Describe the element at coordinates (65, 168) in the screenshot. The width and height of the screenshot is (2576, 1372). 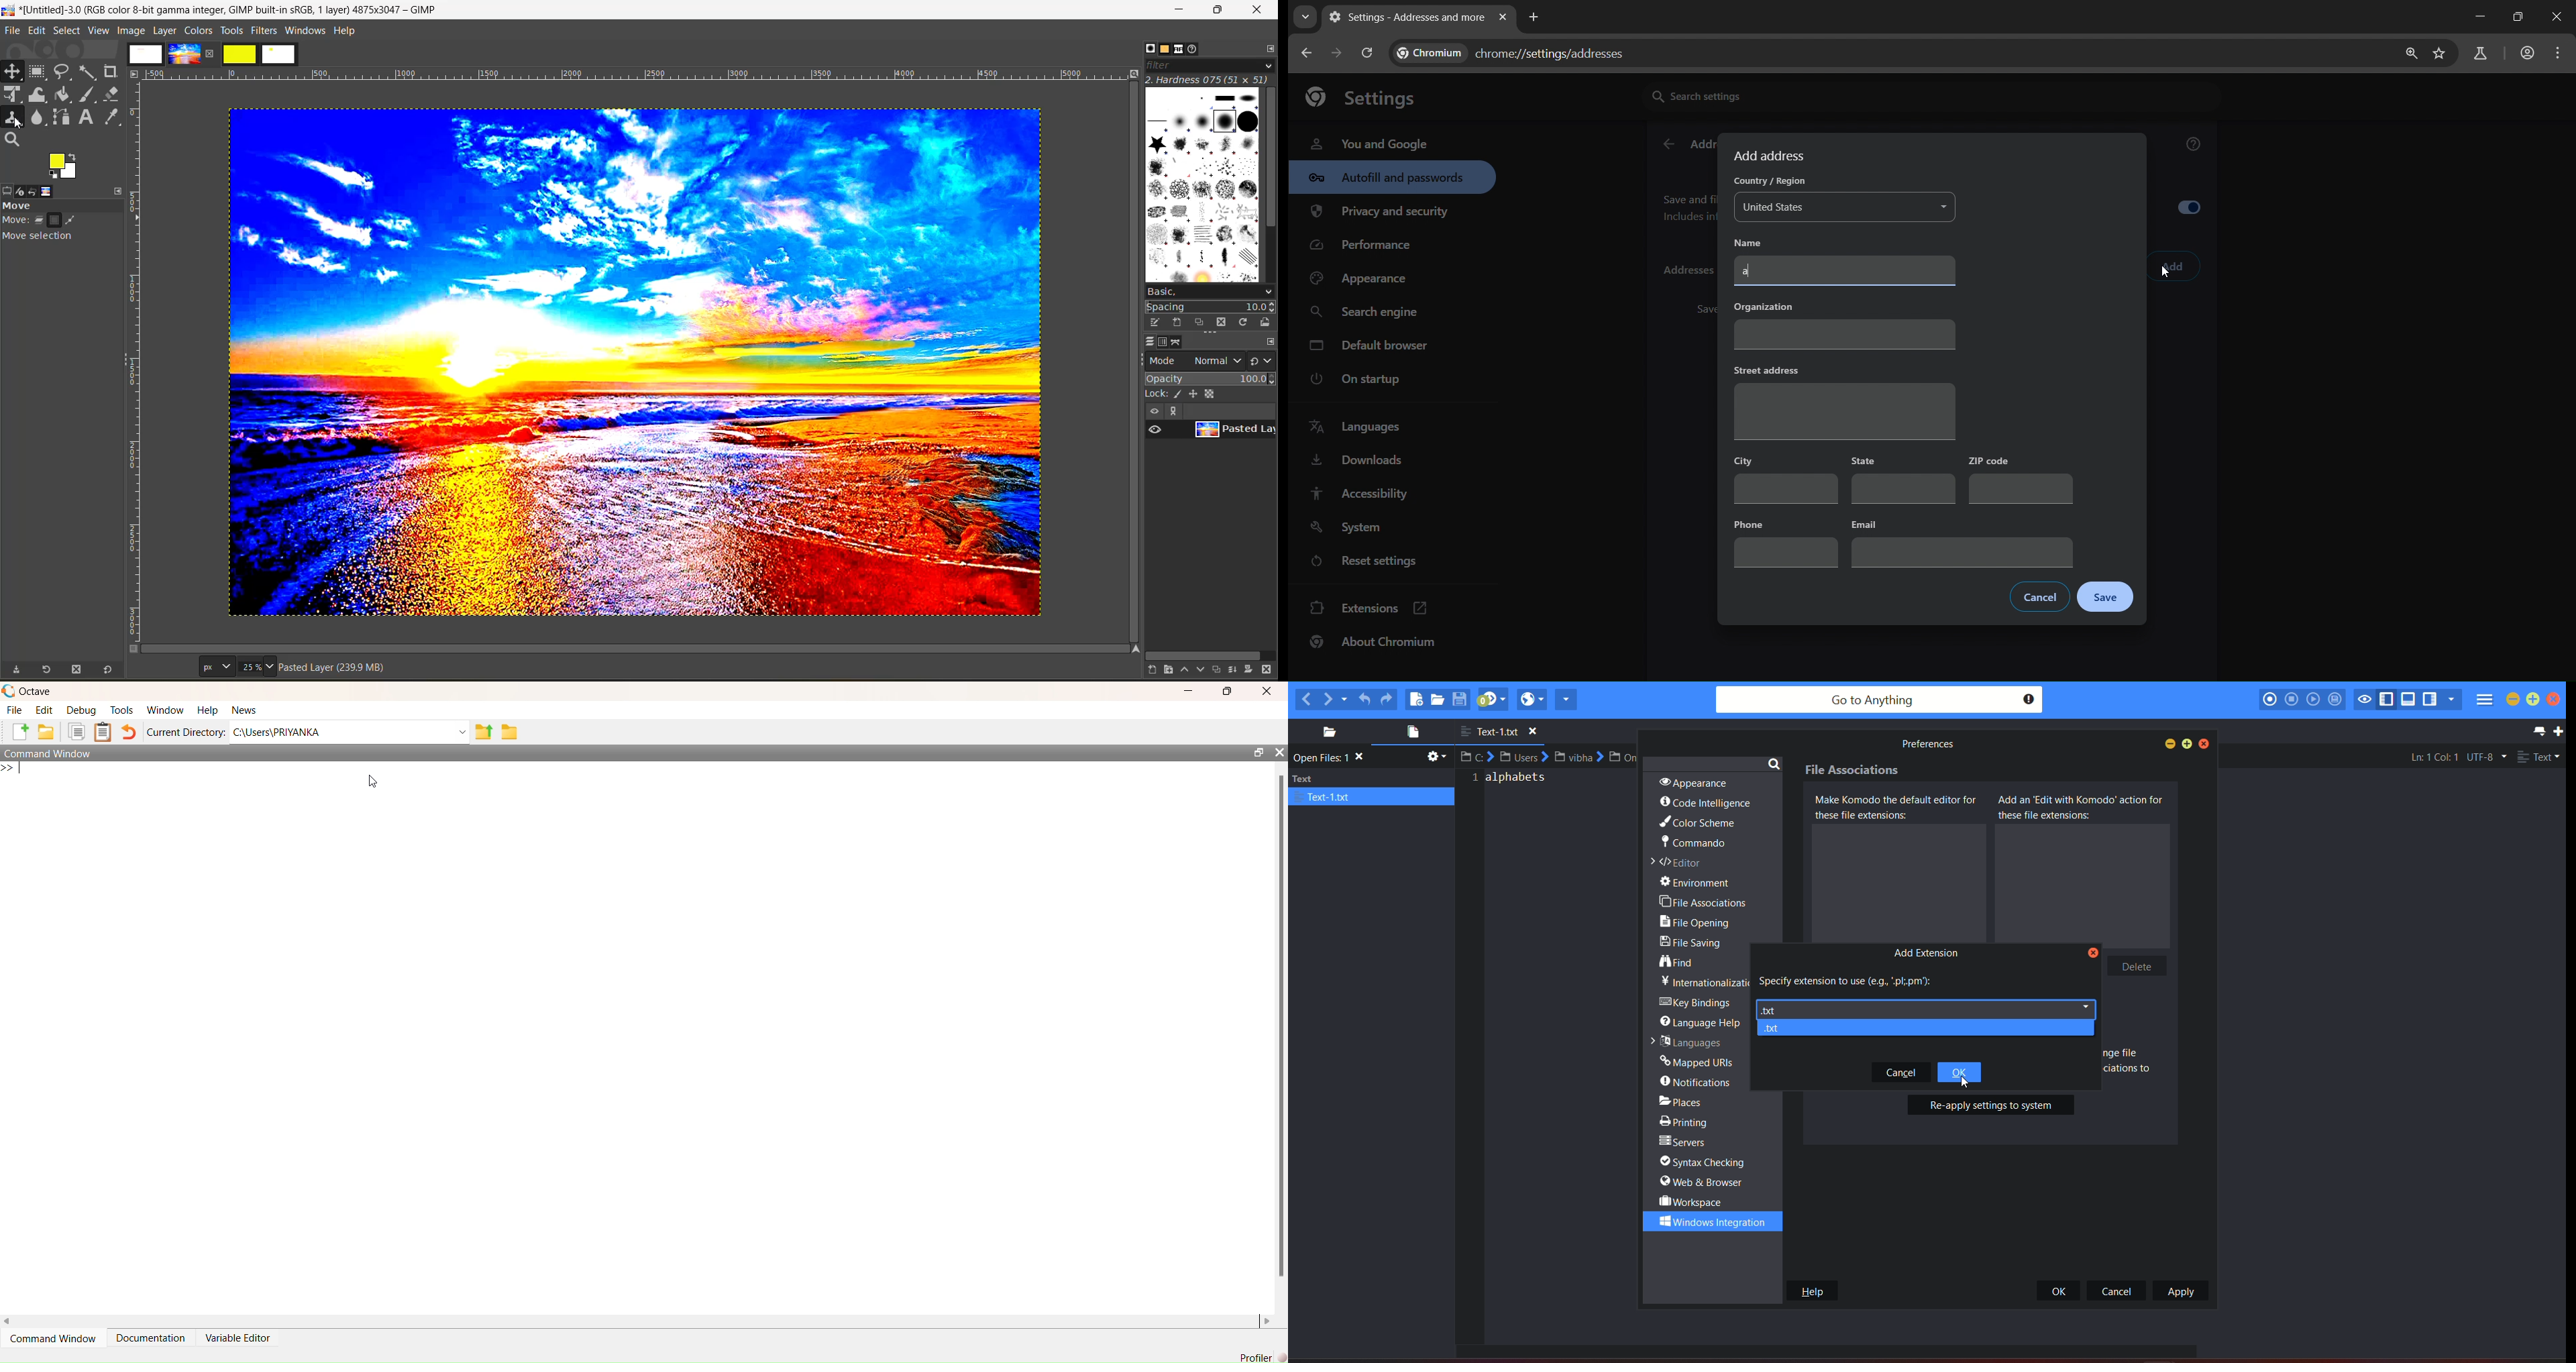
I see `active foreground and background color` at that location.